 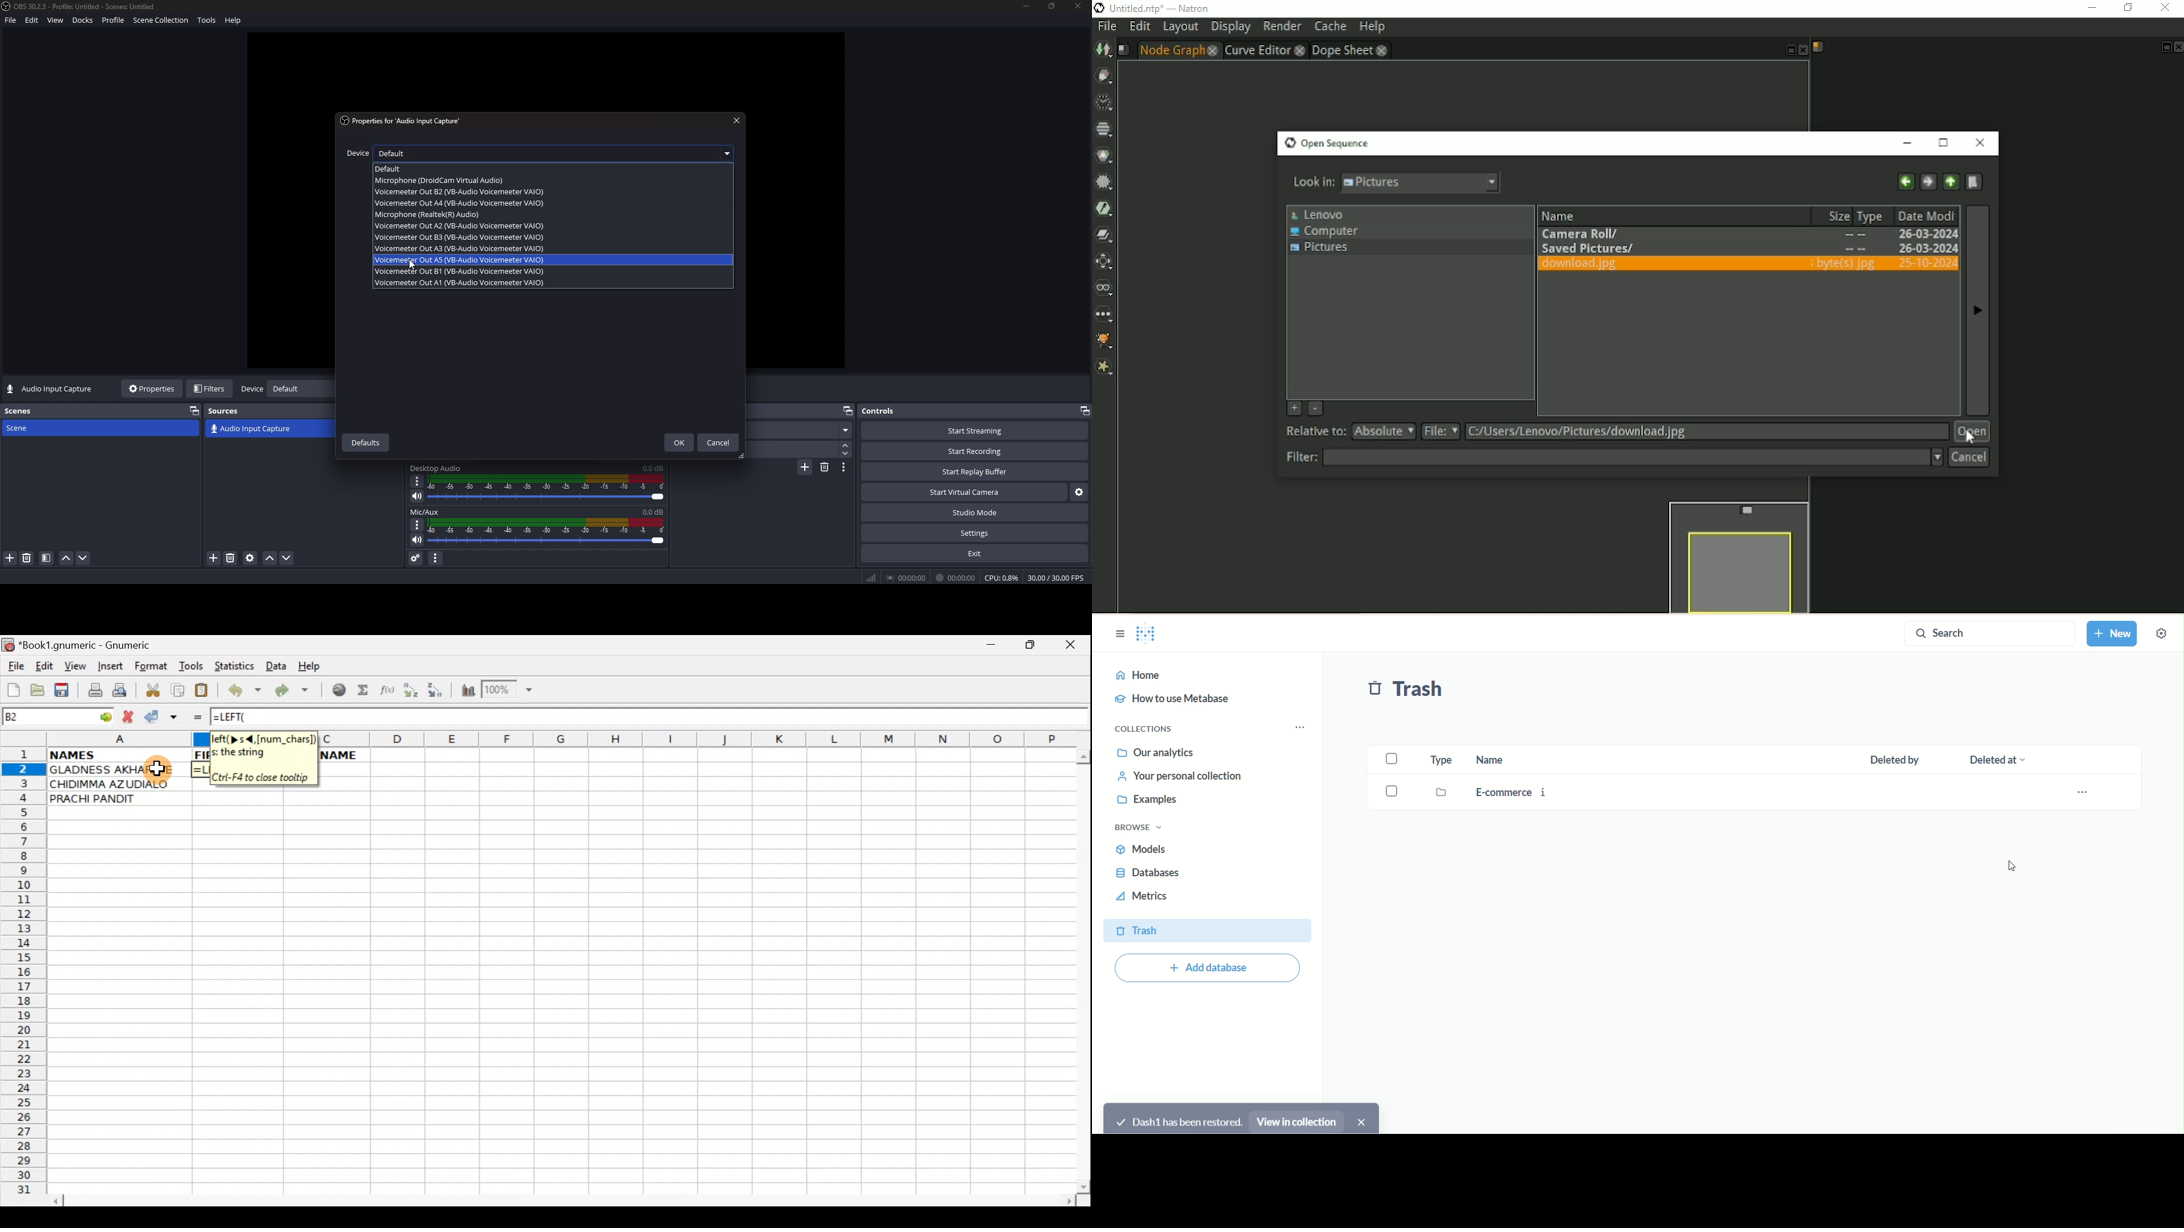 I want to click on tools, so click(x=209, y=22).